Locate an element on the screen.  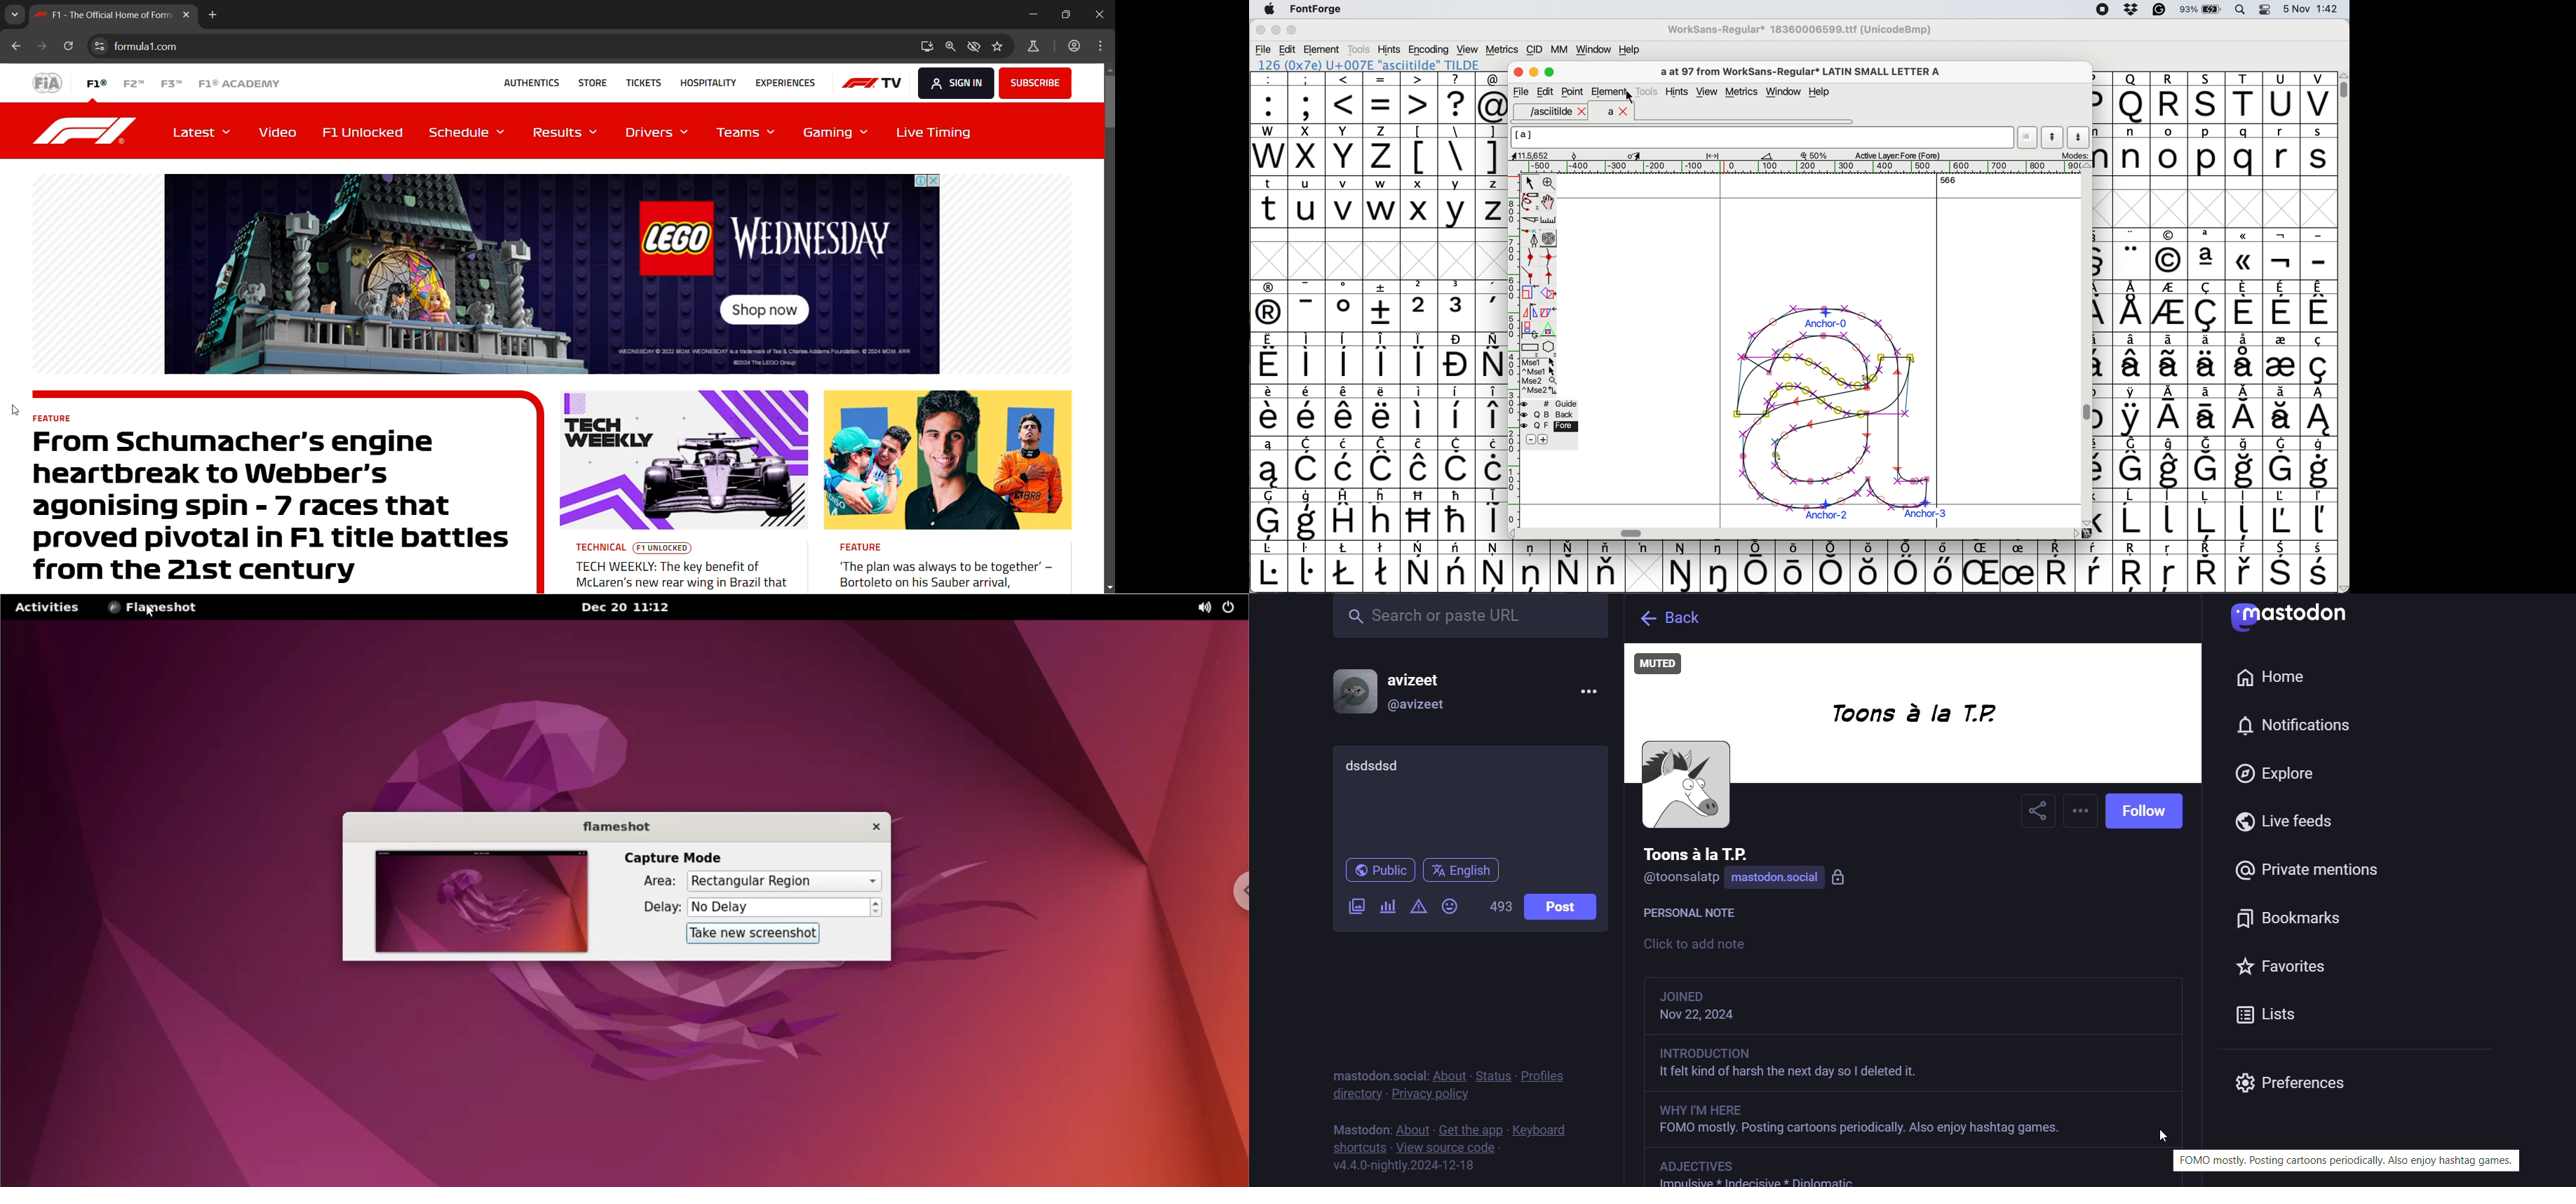
content warning is located at coordinates (1417, 908).